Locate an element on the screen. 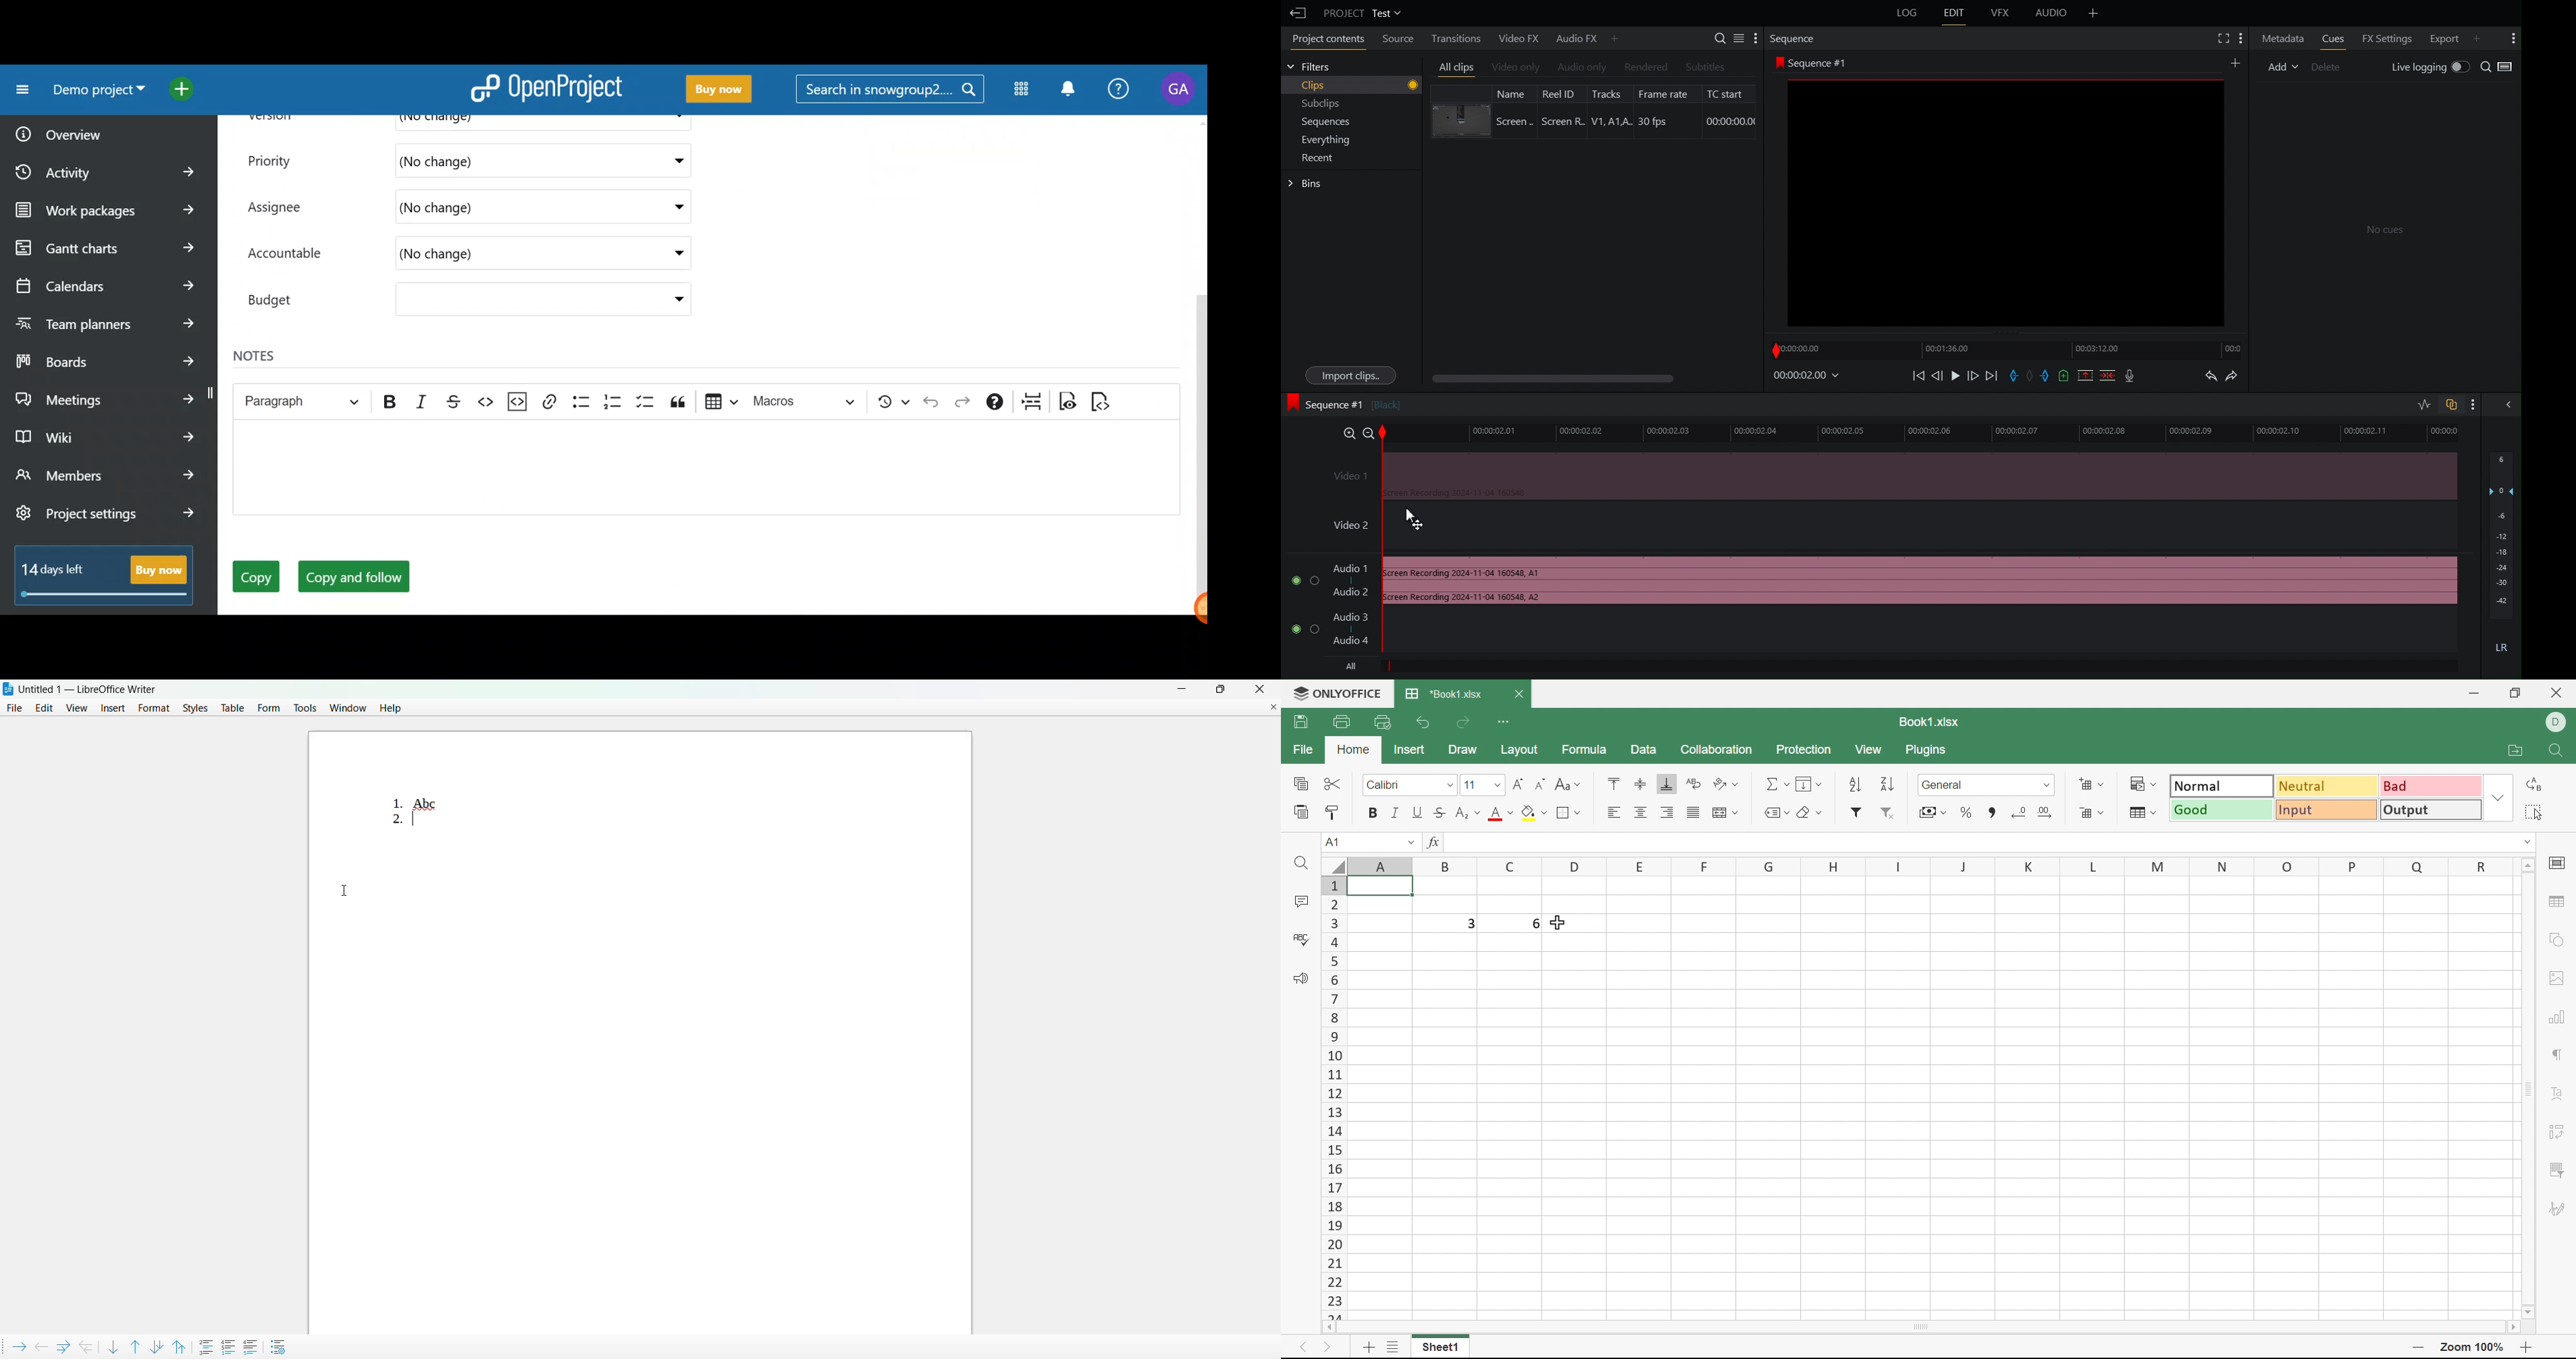 This screenshot has width=2576, height=1372. Paragraph settings is located at coordinates (2559, 1055).